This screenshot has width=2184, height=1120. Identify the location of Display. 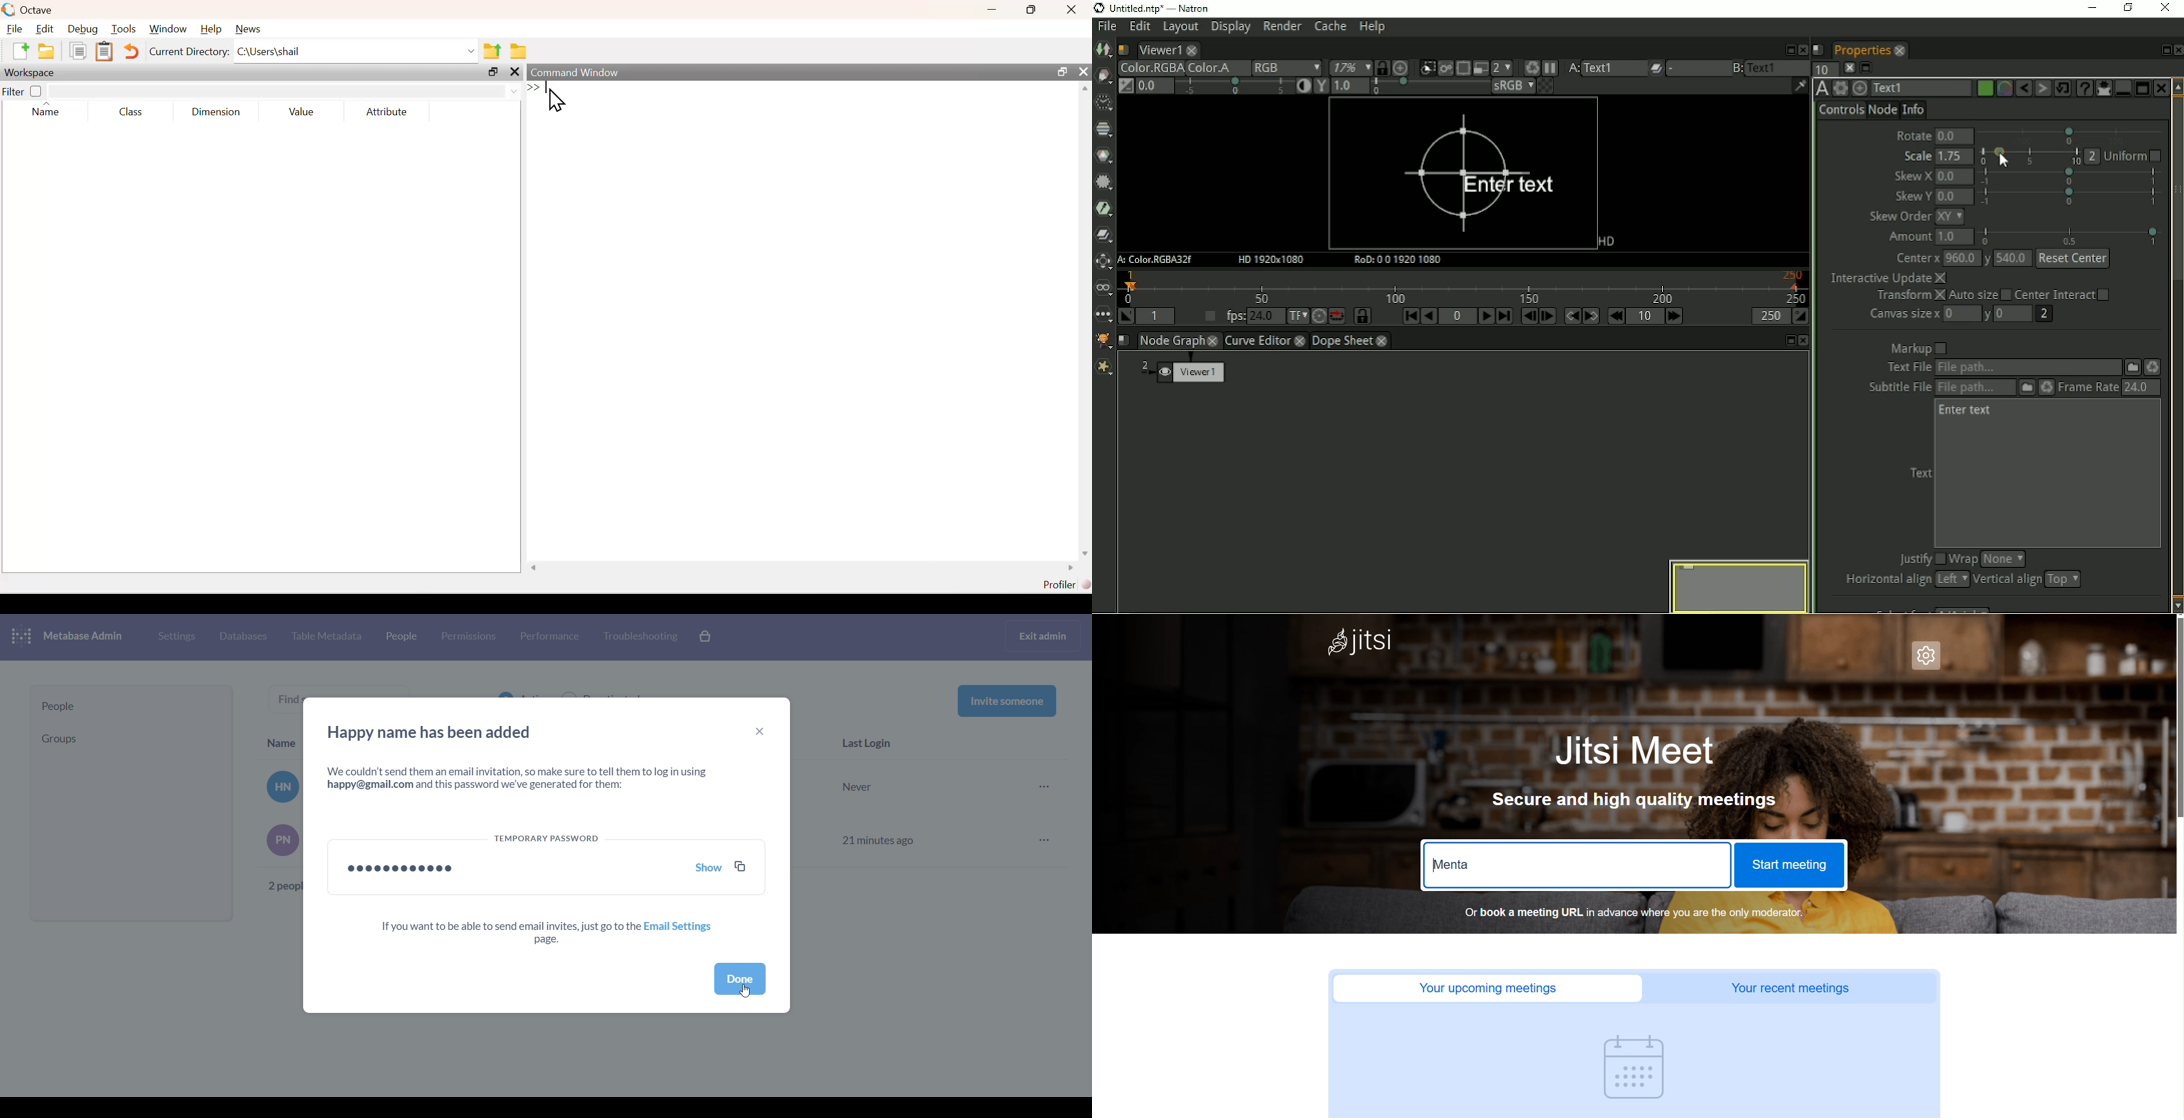
(1231, 28).